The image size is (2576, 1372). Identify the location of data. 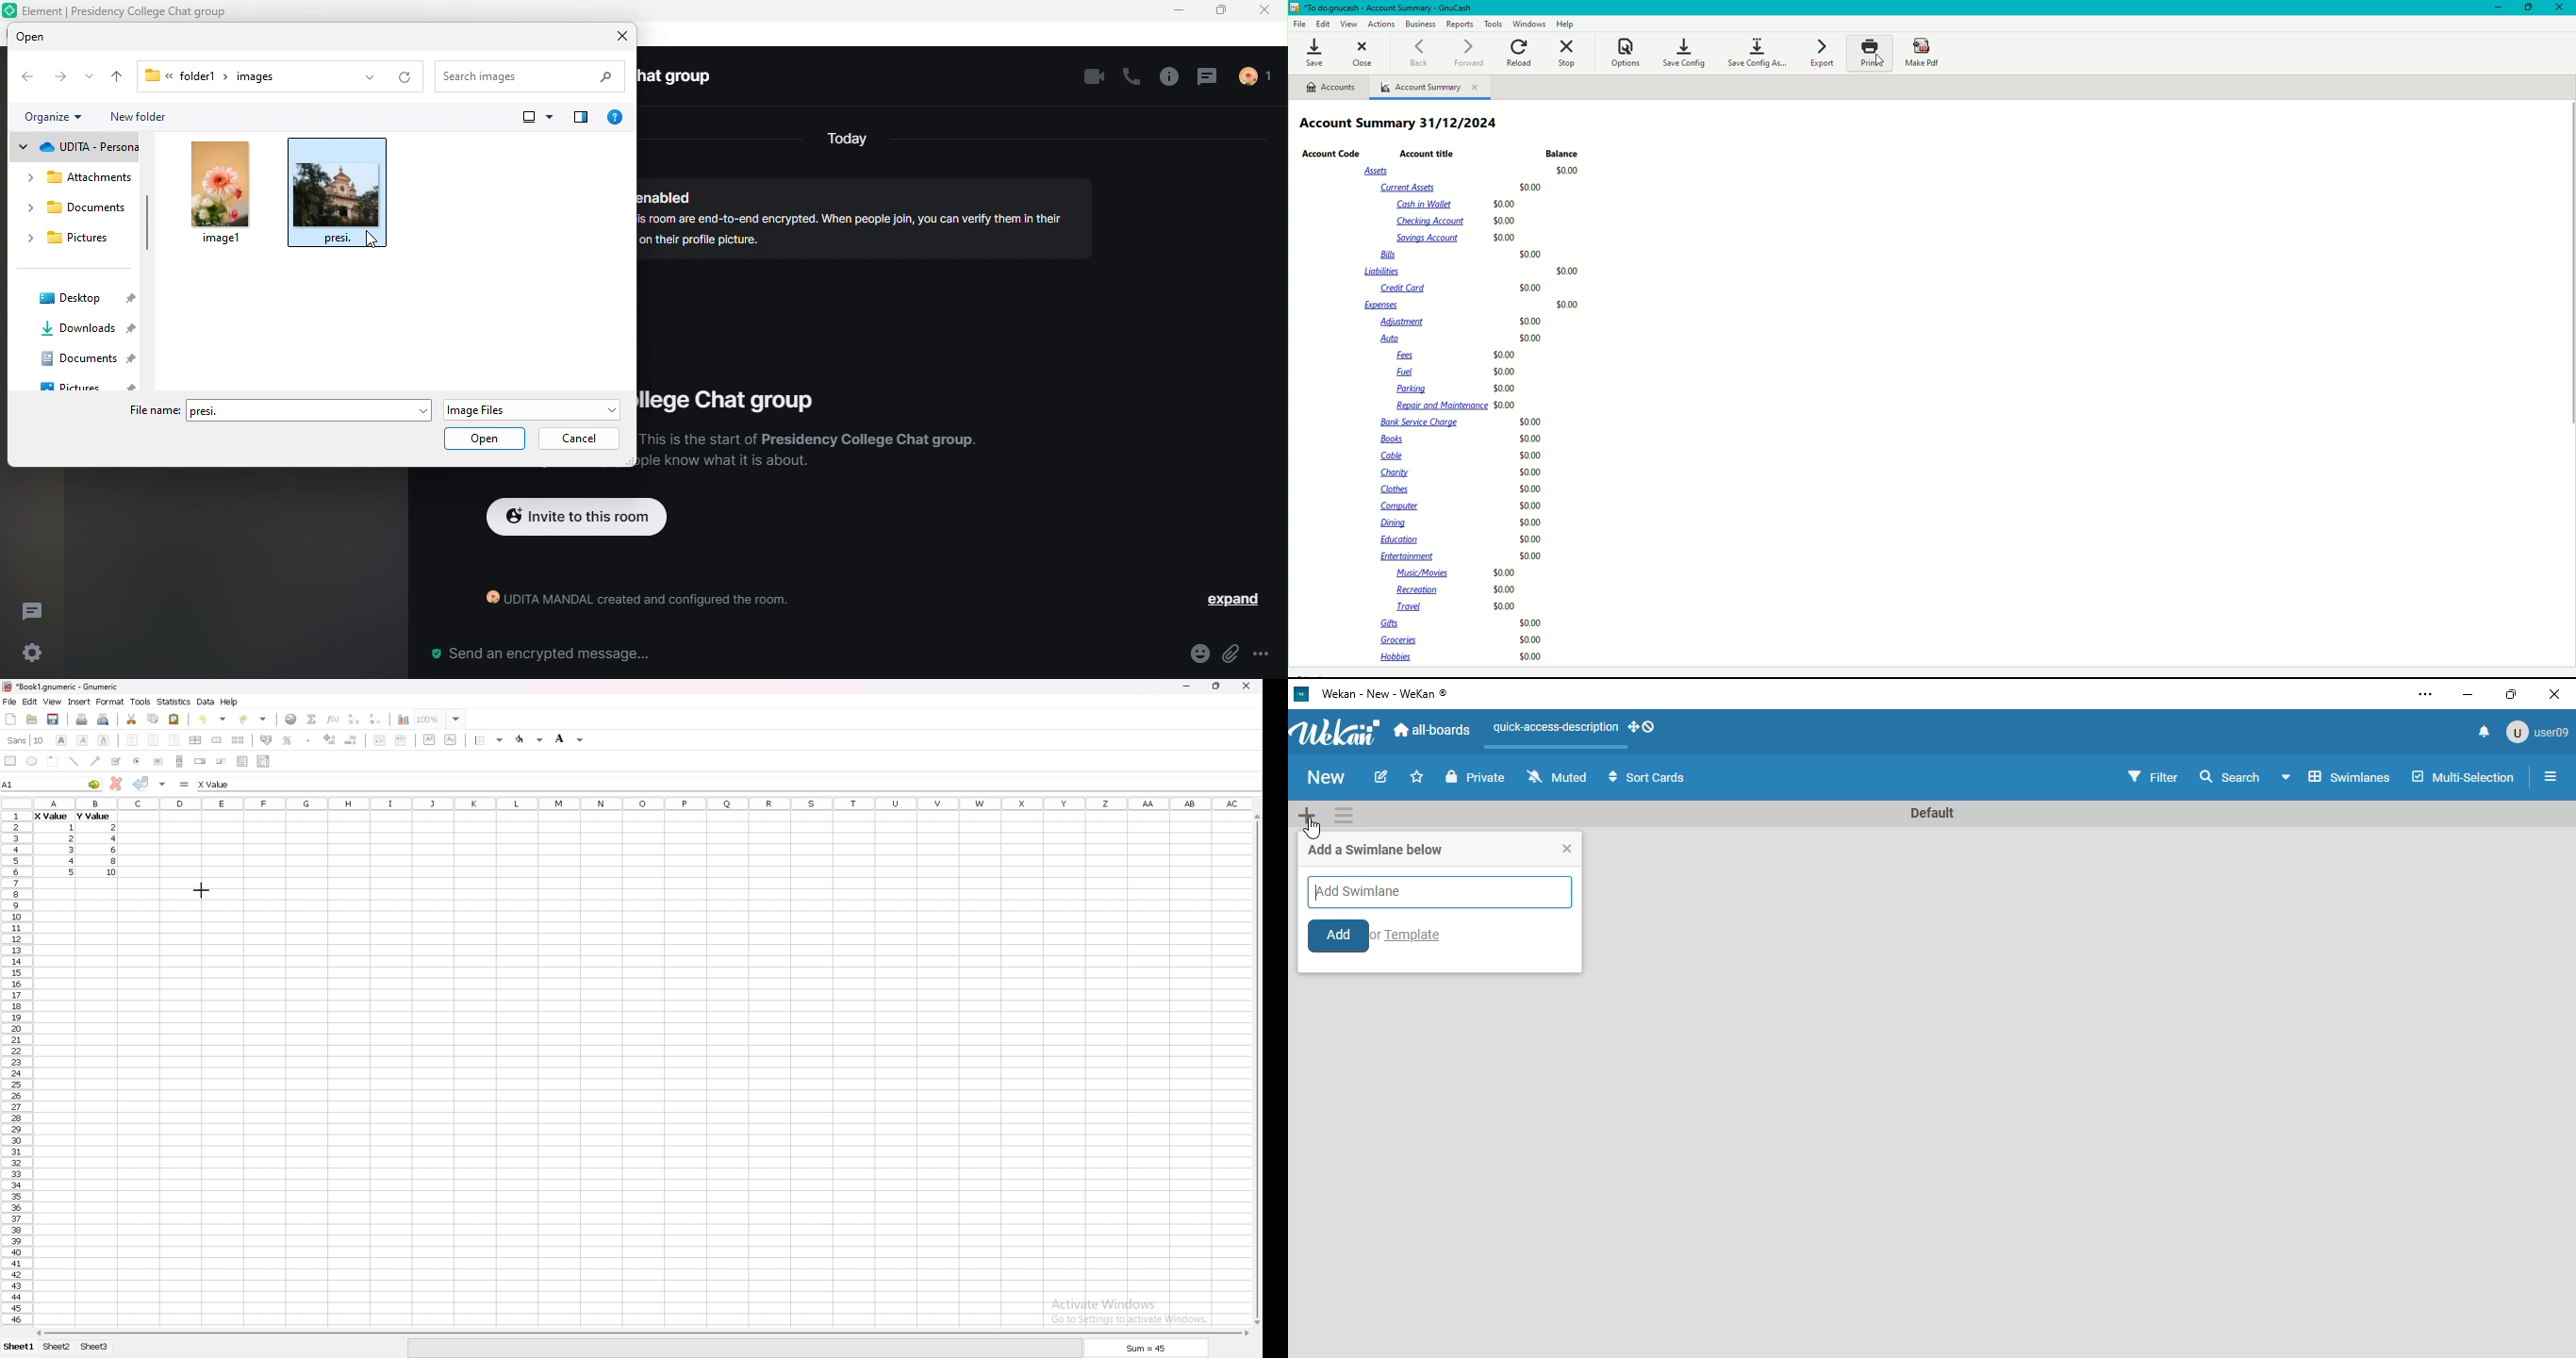
(206, 701).